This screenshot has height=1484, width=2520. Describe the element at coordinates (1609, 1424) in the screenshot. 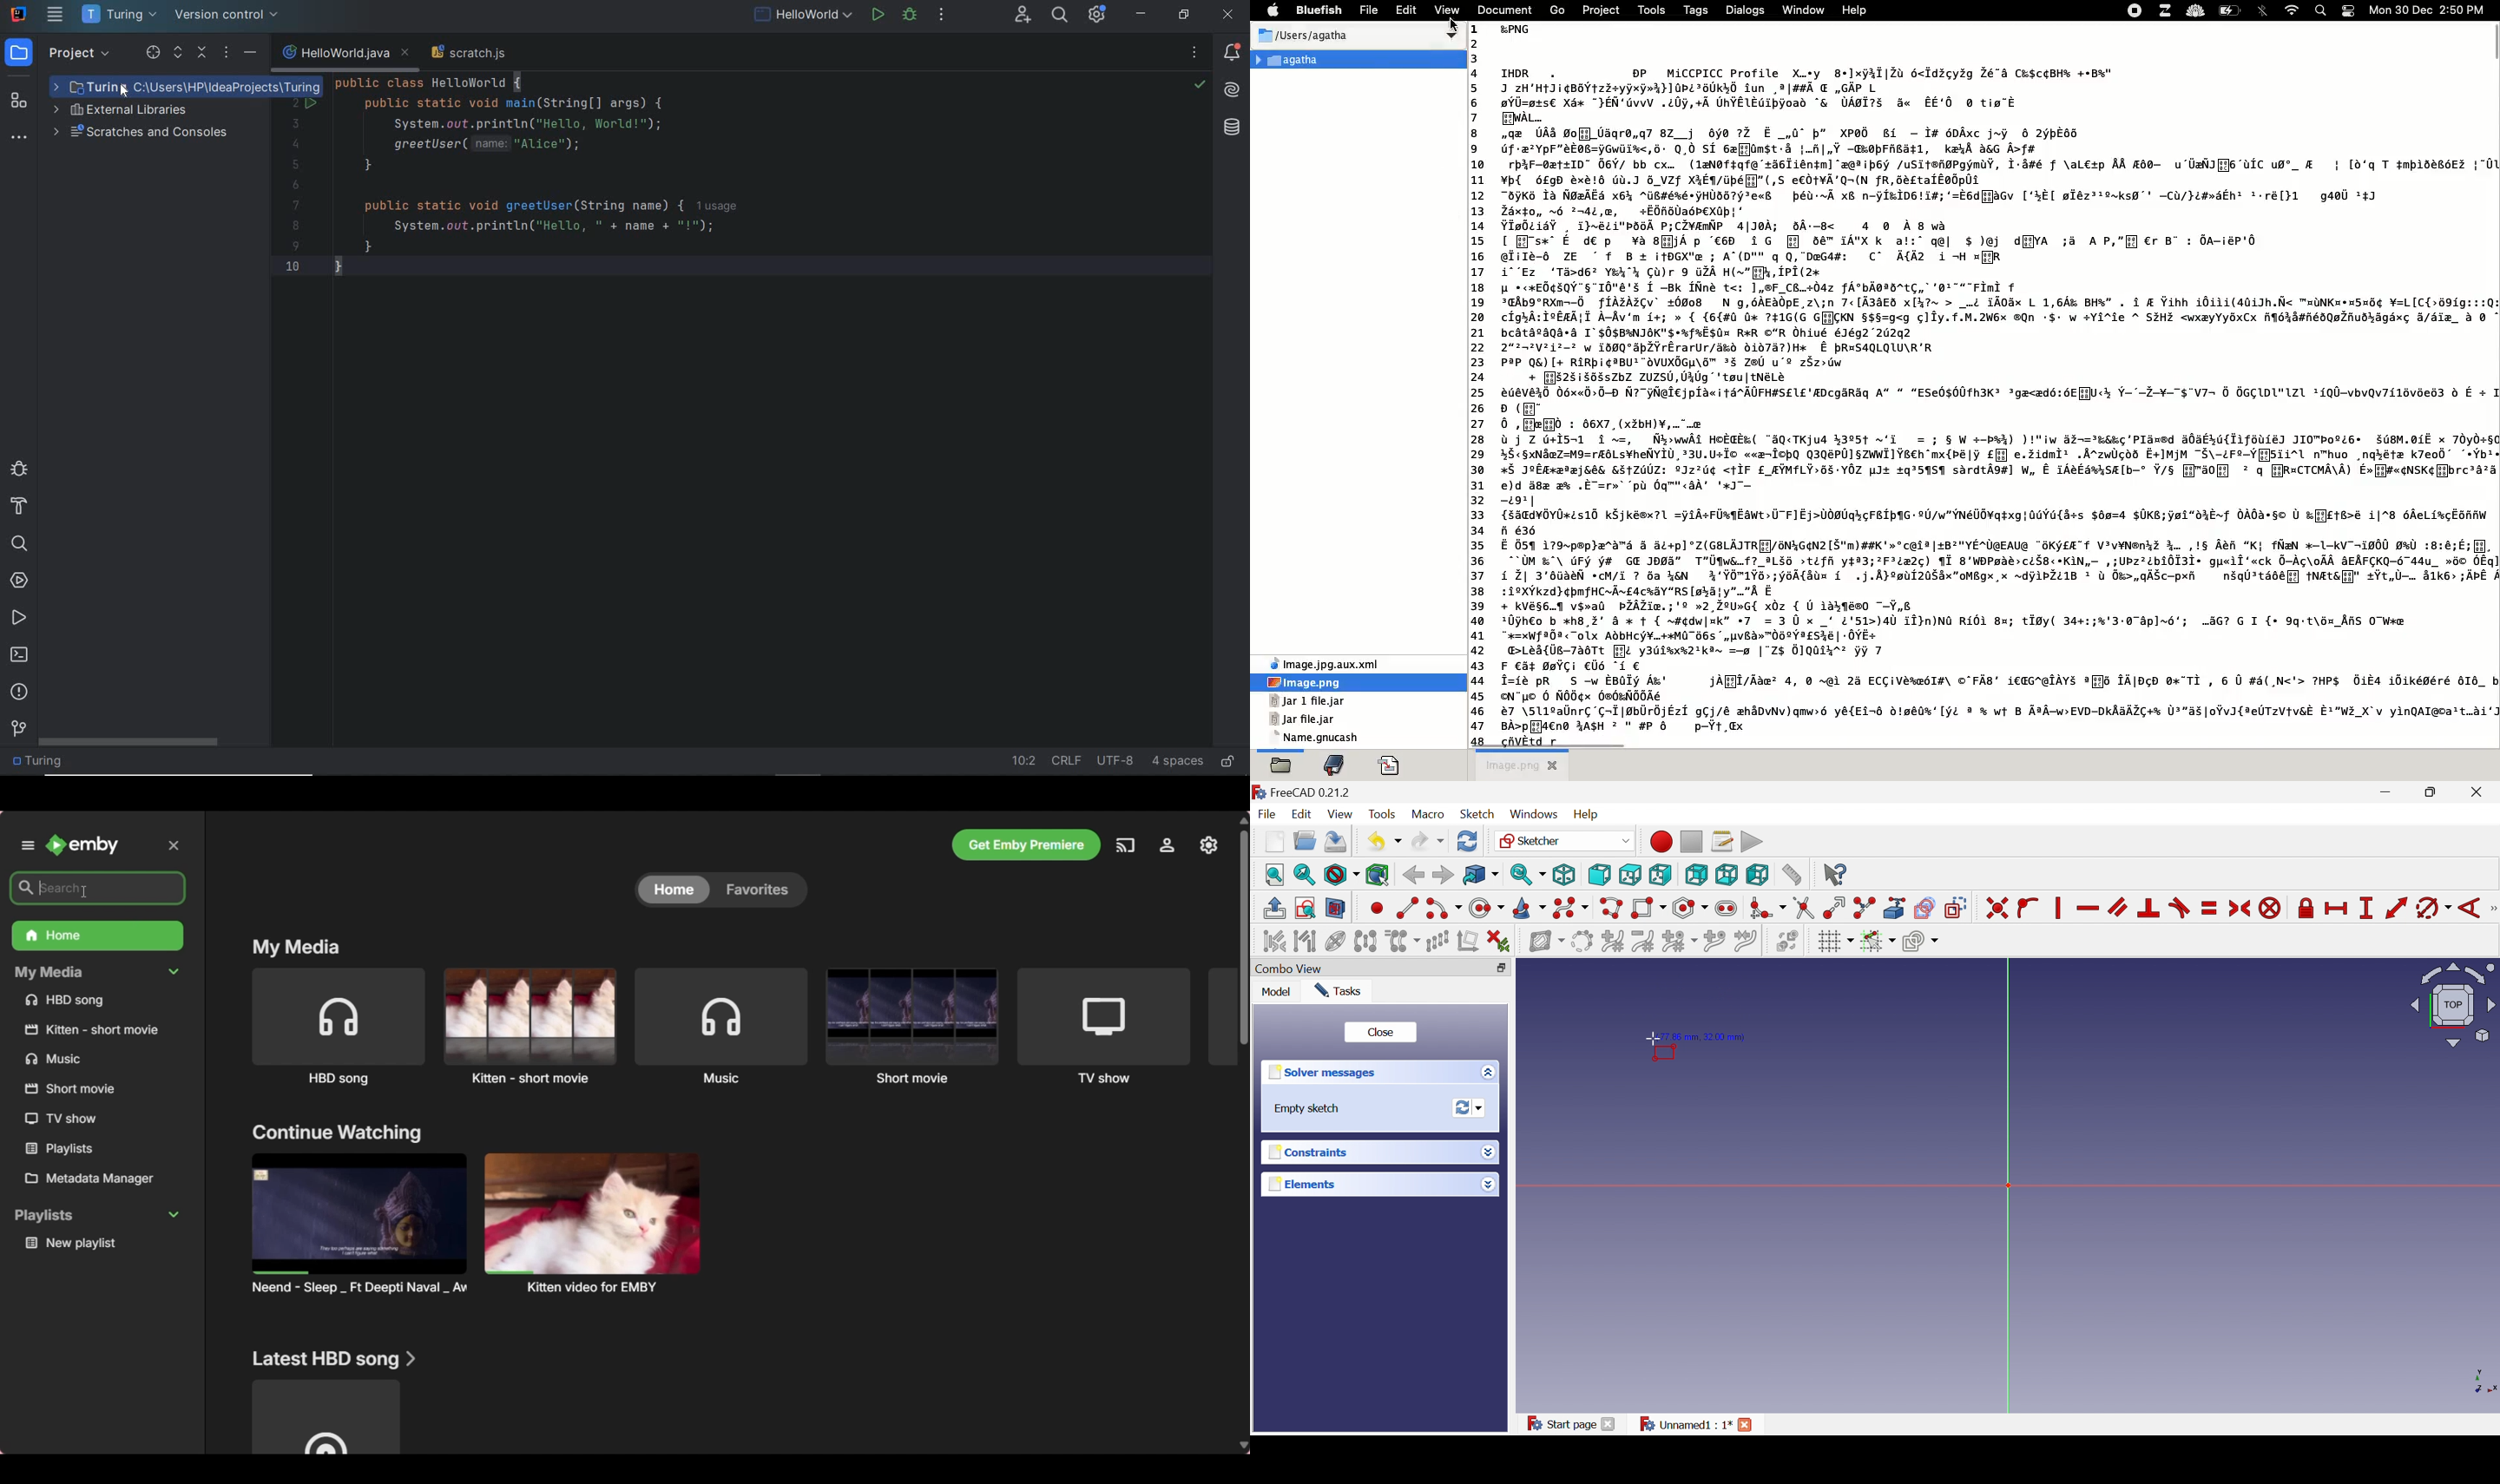

I see `Close` at that location.